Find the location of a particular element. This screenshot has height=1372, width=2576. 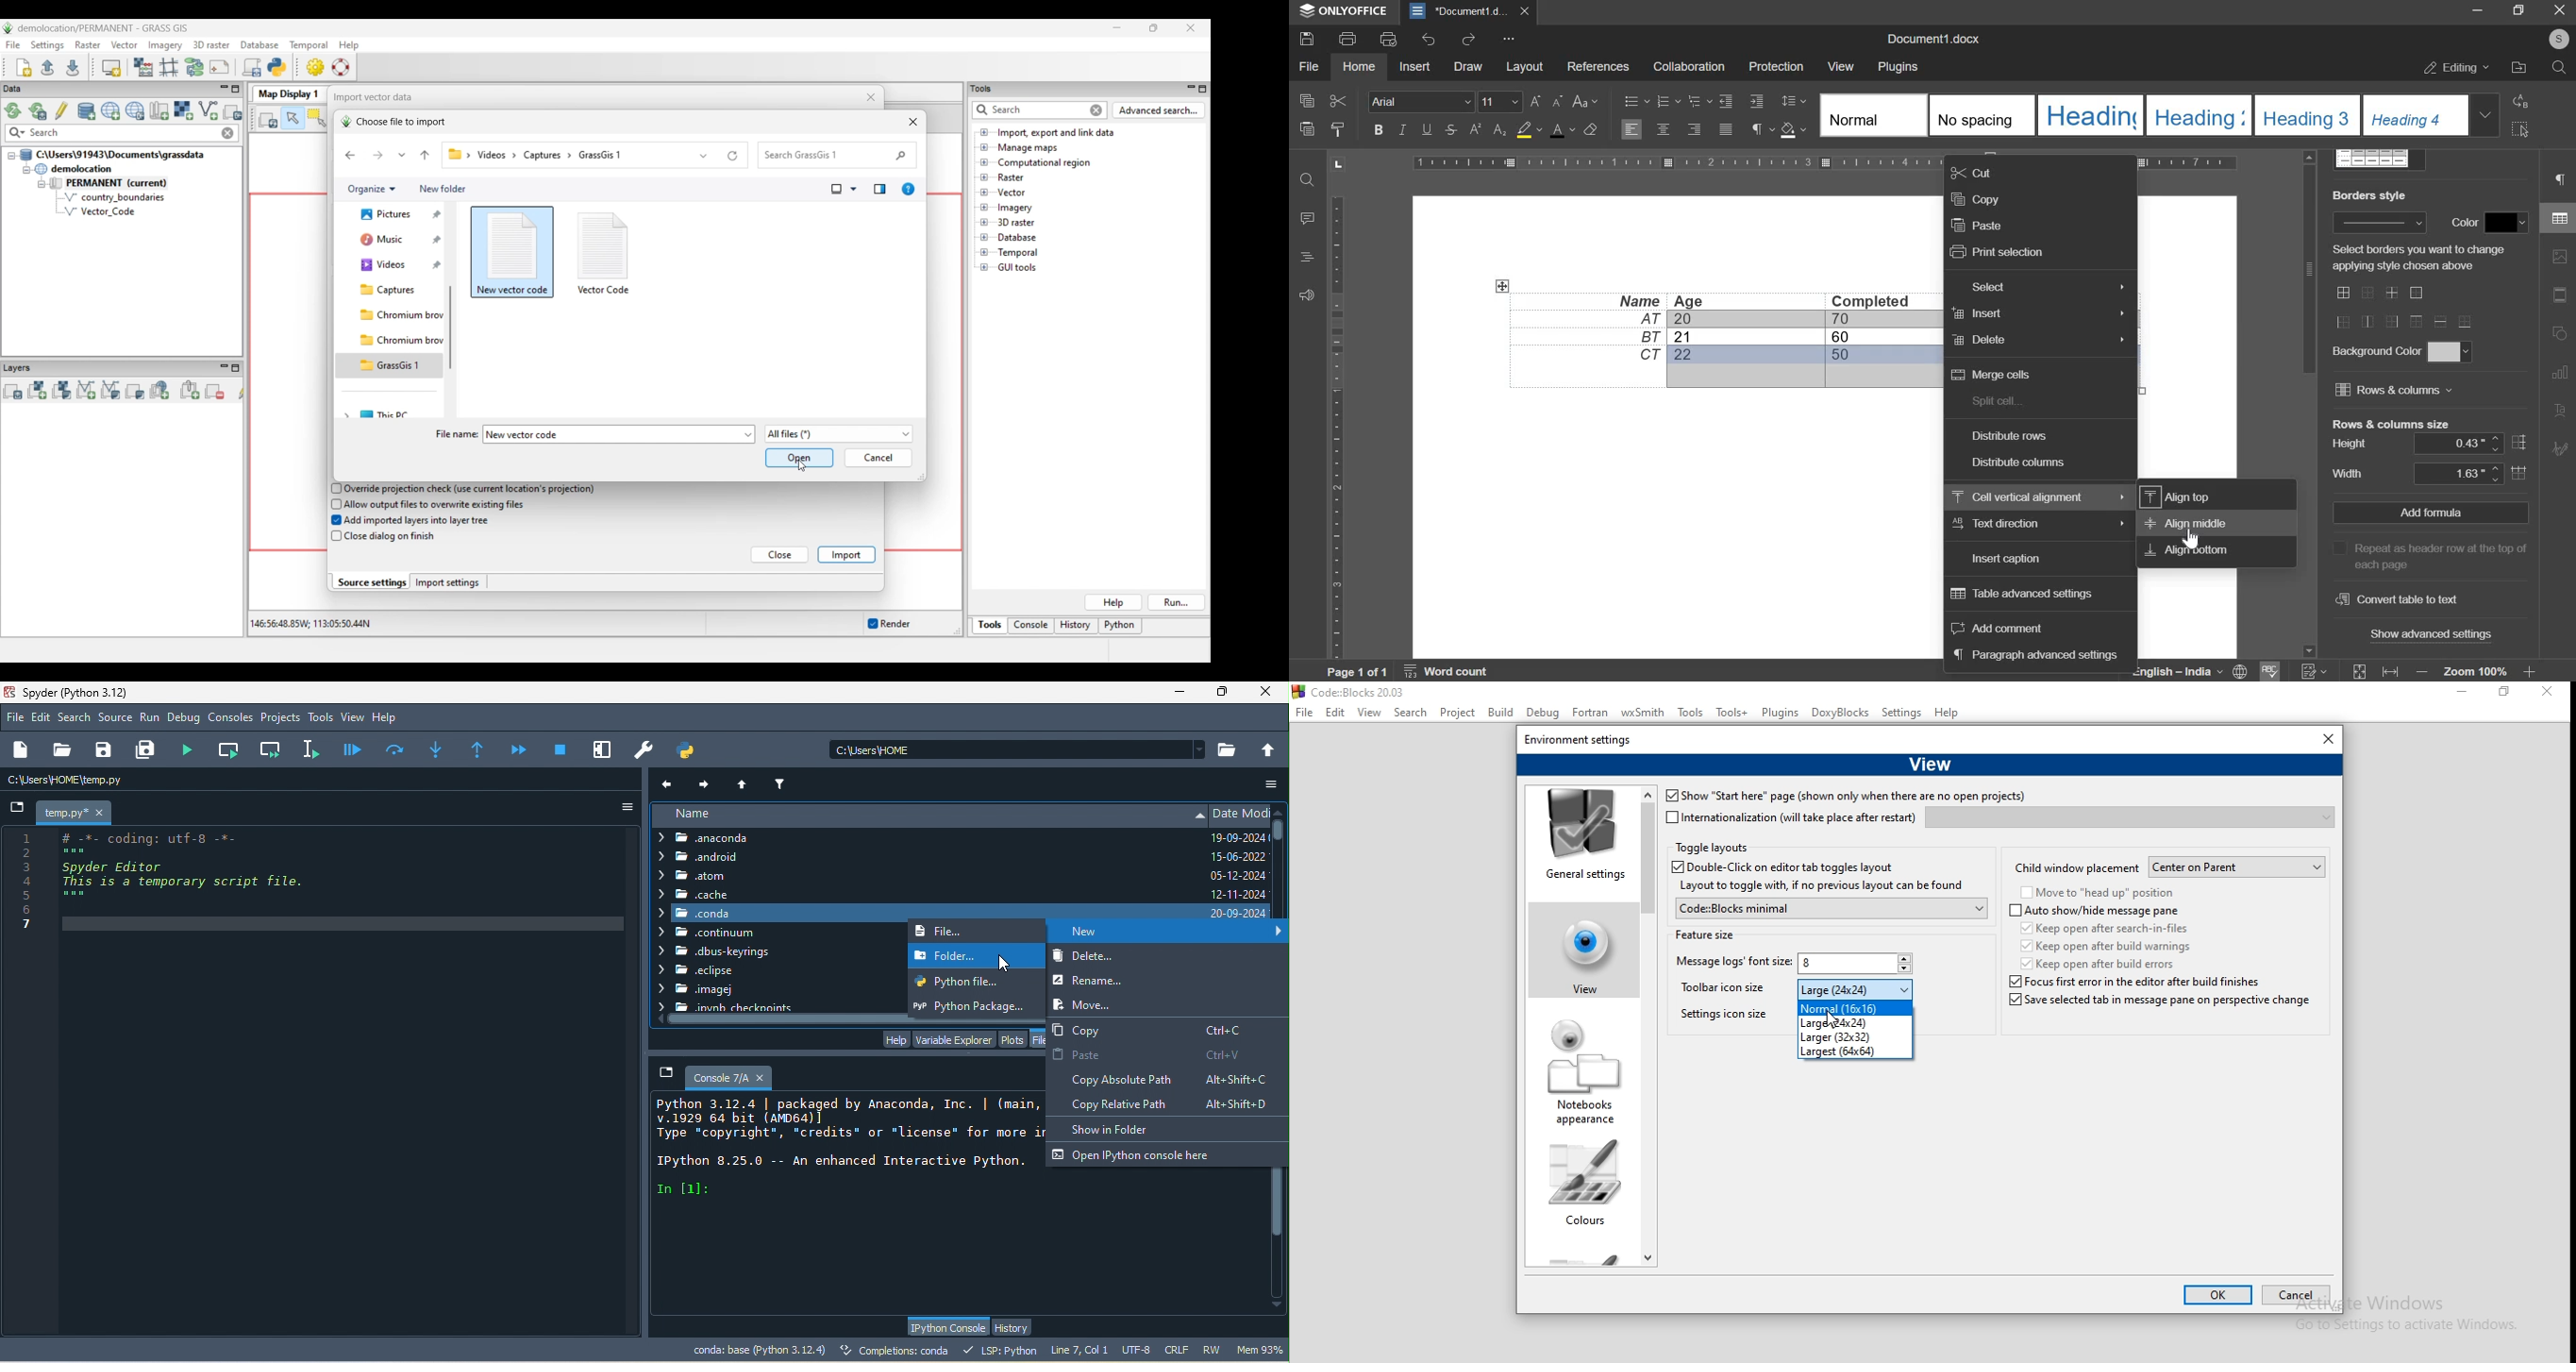

conda is located at coordinates (928, 912).